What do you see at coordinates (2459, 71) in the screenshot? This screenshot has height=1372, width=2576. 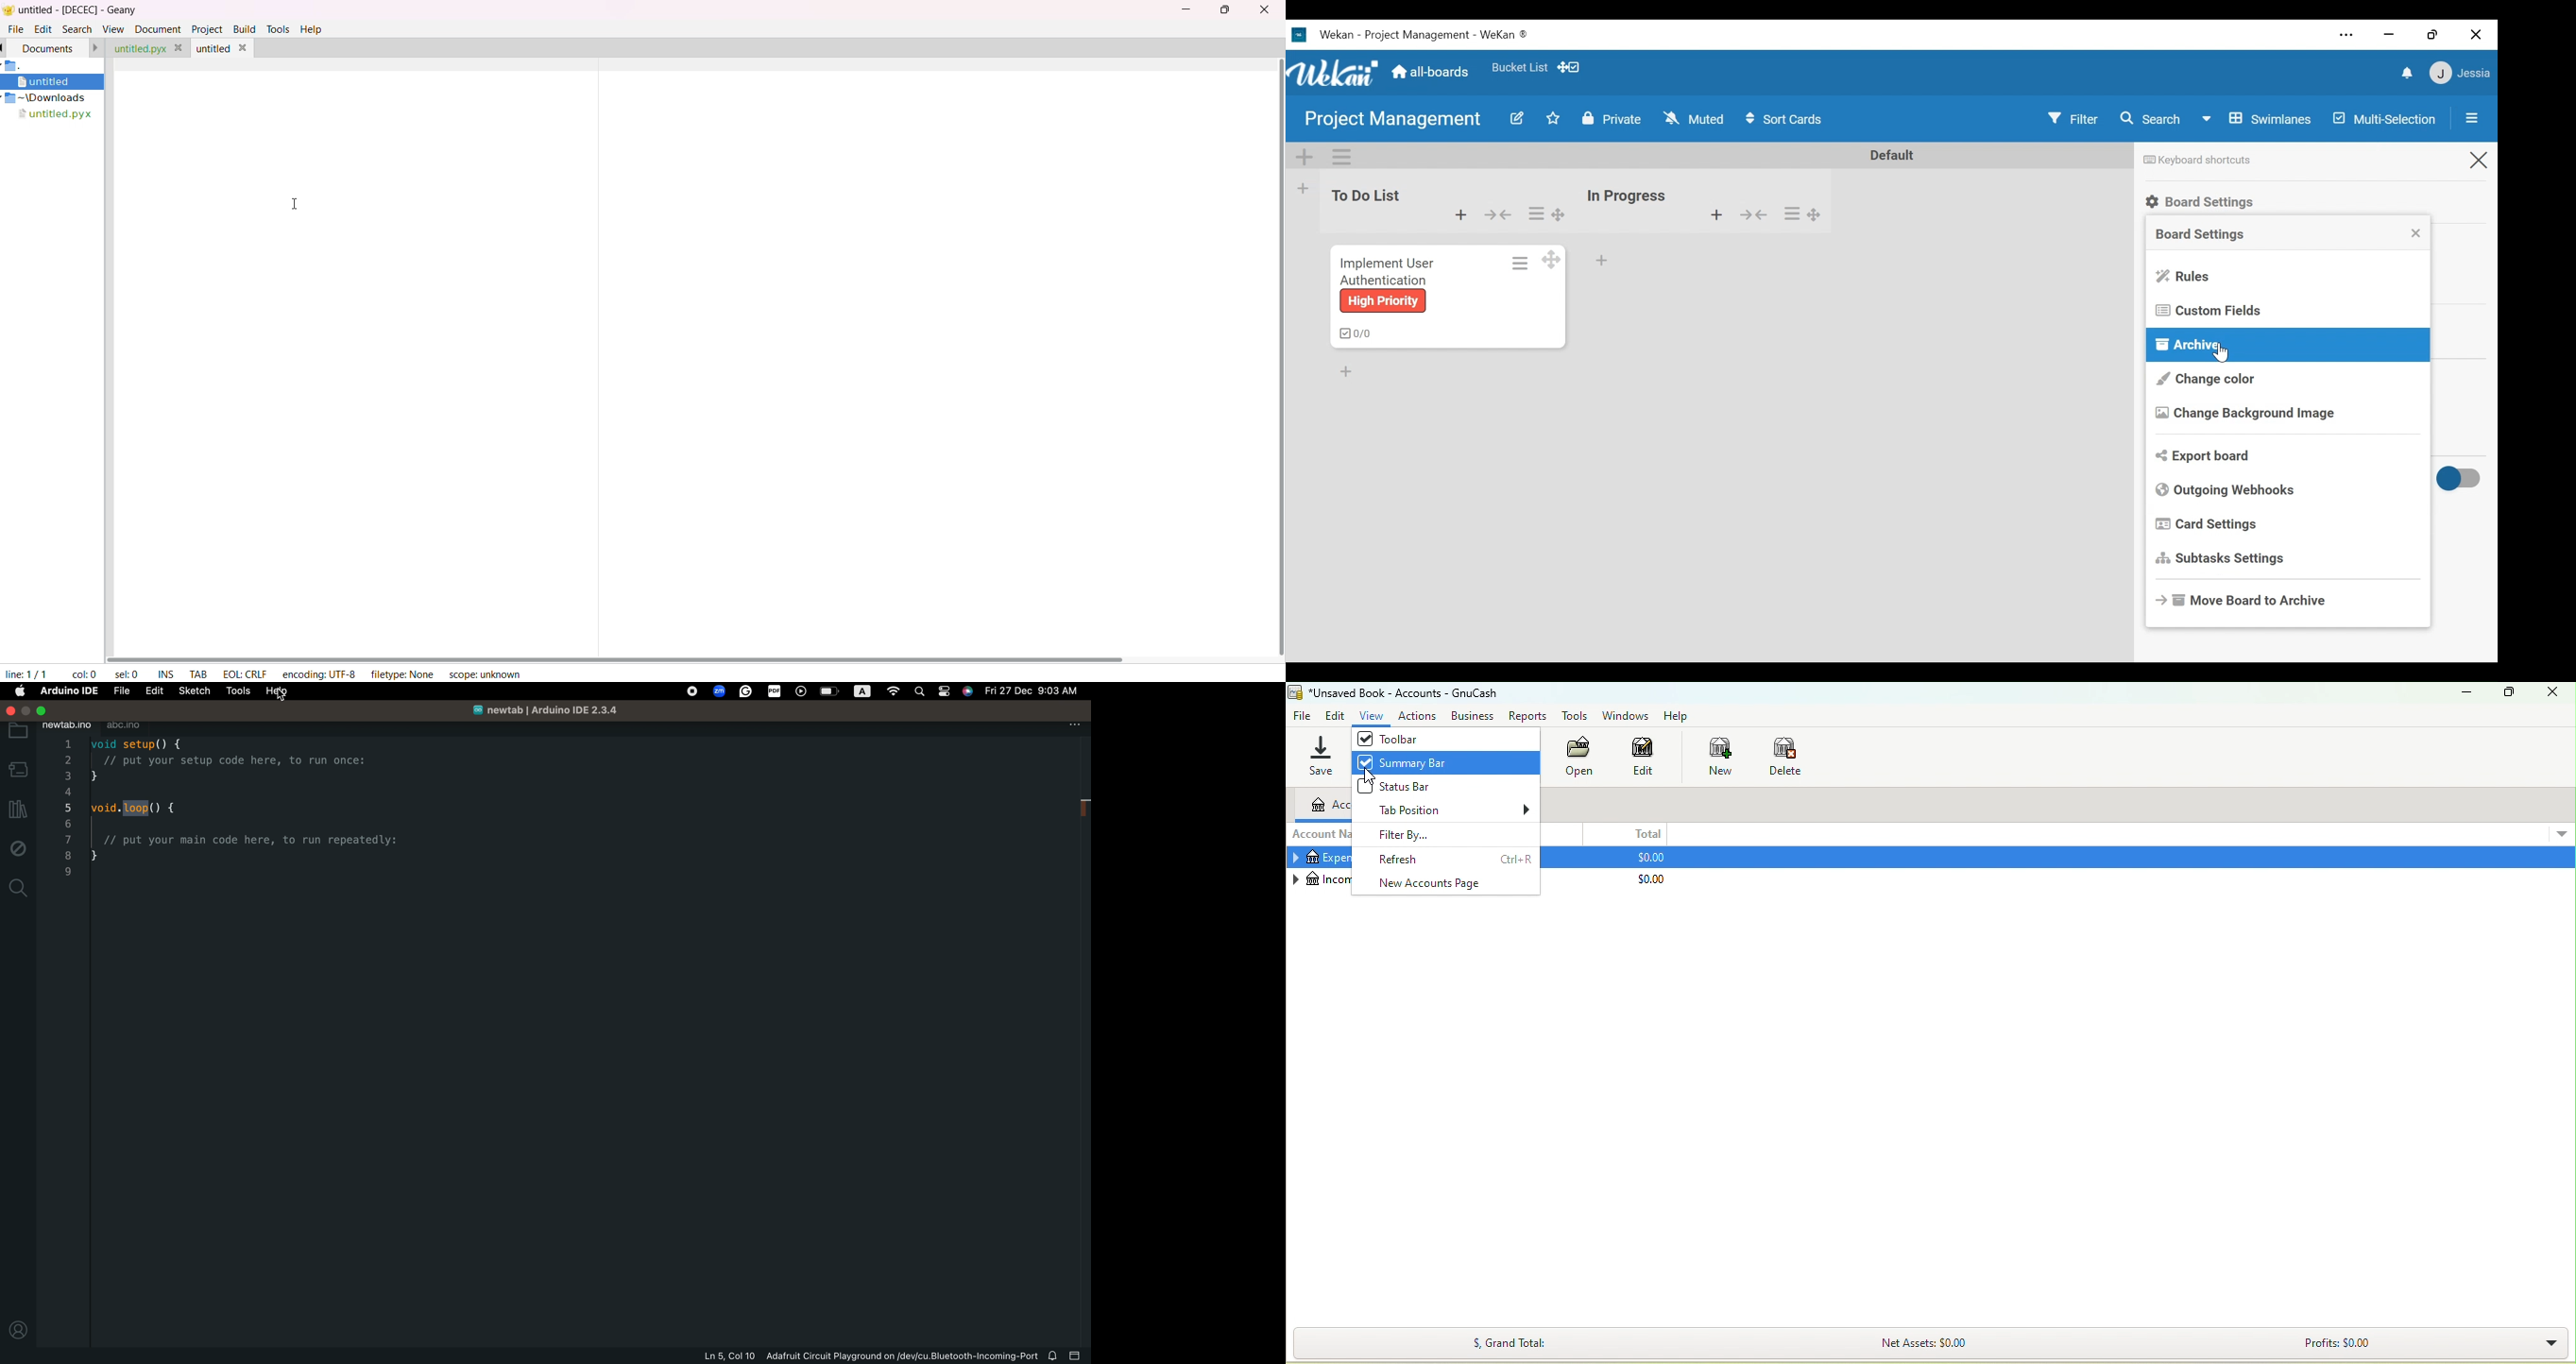 I see `member menu` at bounding box center [2459, 71].